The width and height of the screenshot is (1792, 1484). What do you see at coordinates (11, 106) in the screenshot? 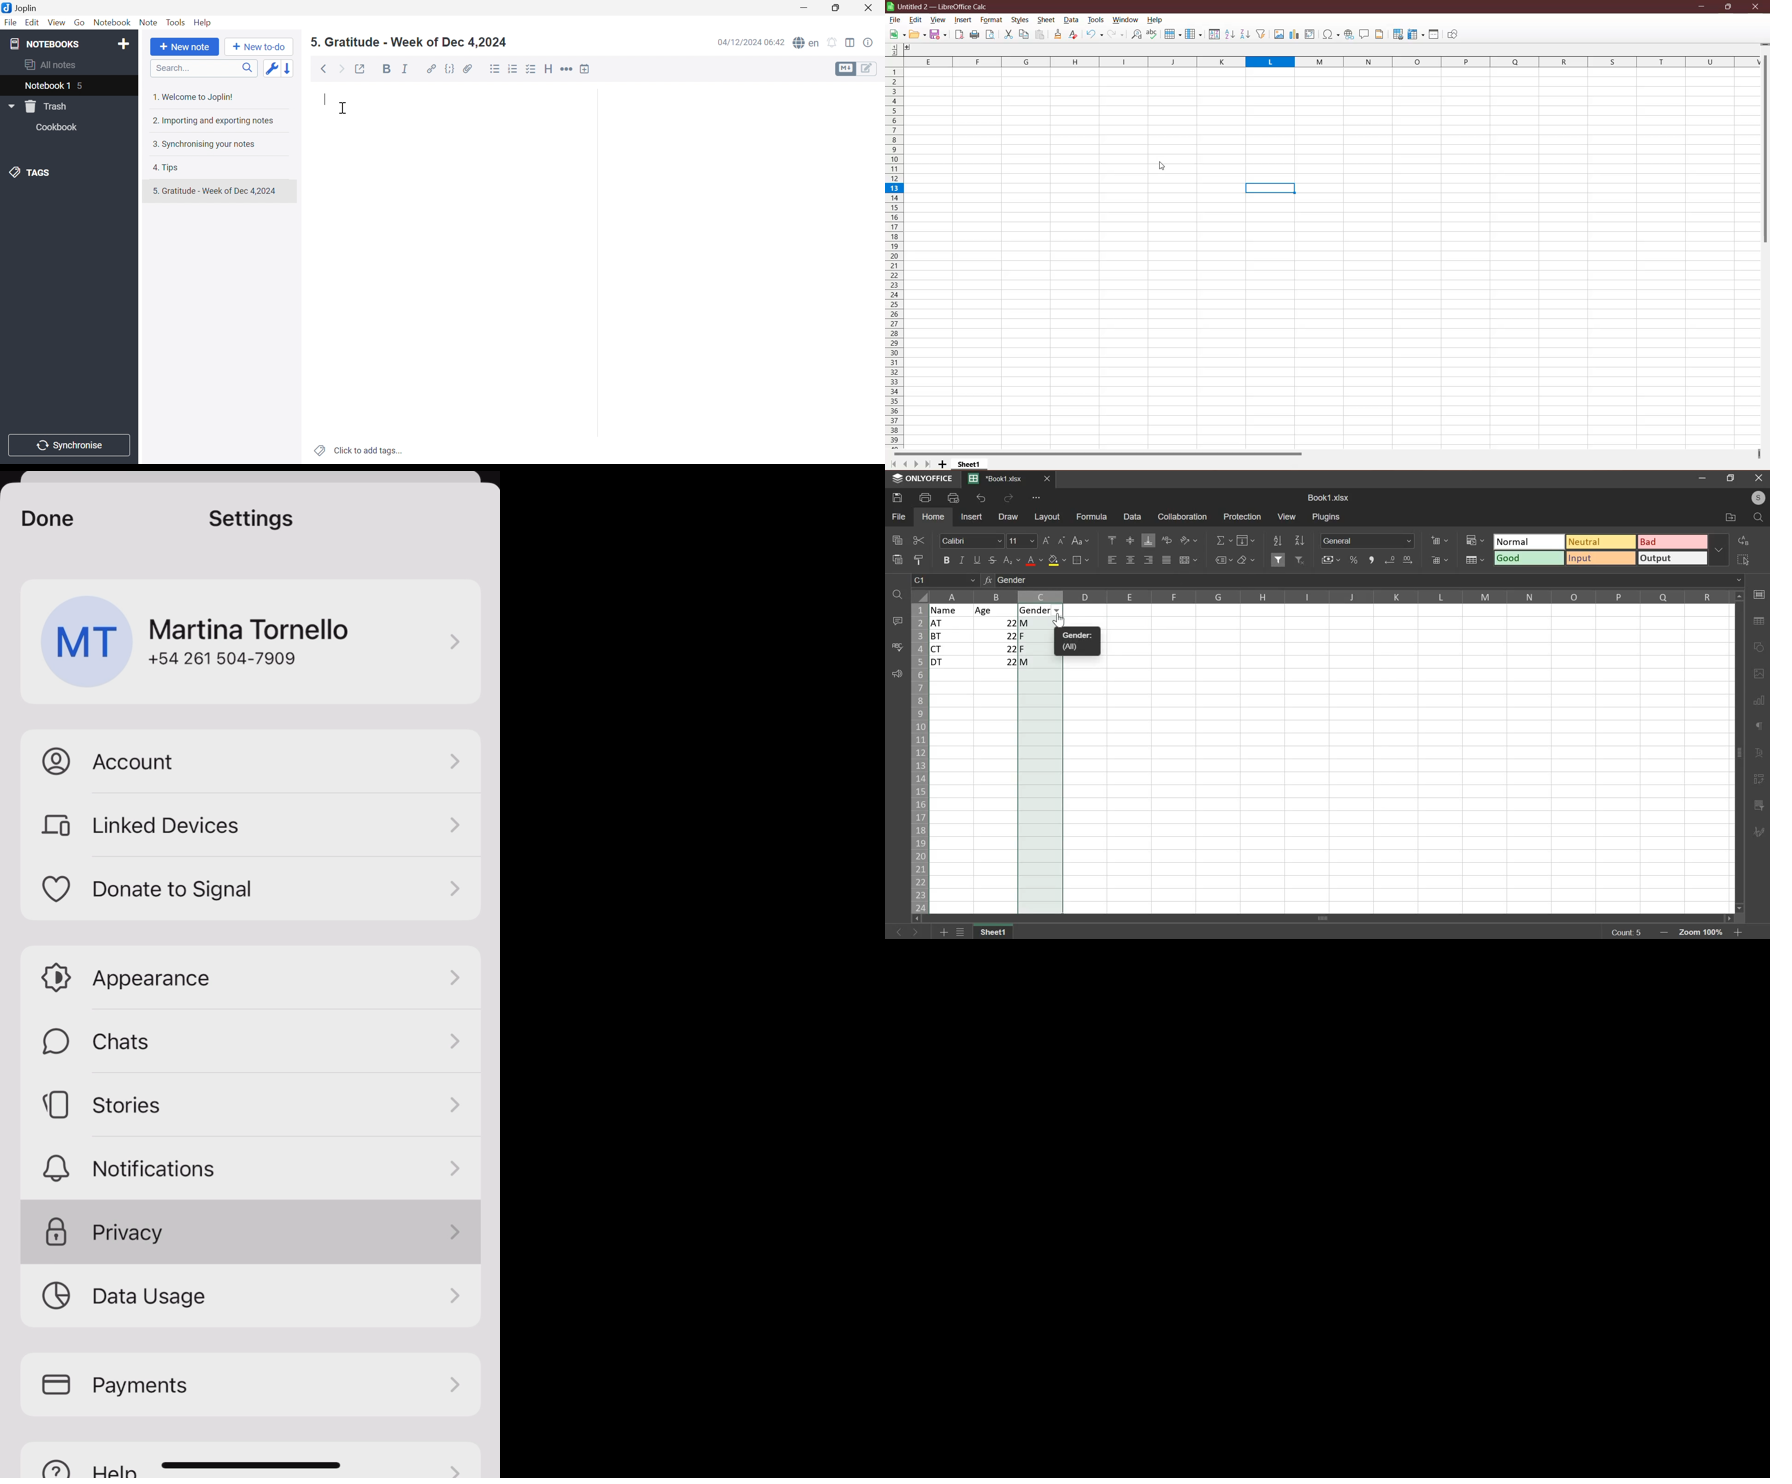
I see `Drop Down` at bounding box center [11, 106].